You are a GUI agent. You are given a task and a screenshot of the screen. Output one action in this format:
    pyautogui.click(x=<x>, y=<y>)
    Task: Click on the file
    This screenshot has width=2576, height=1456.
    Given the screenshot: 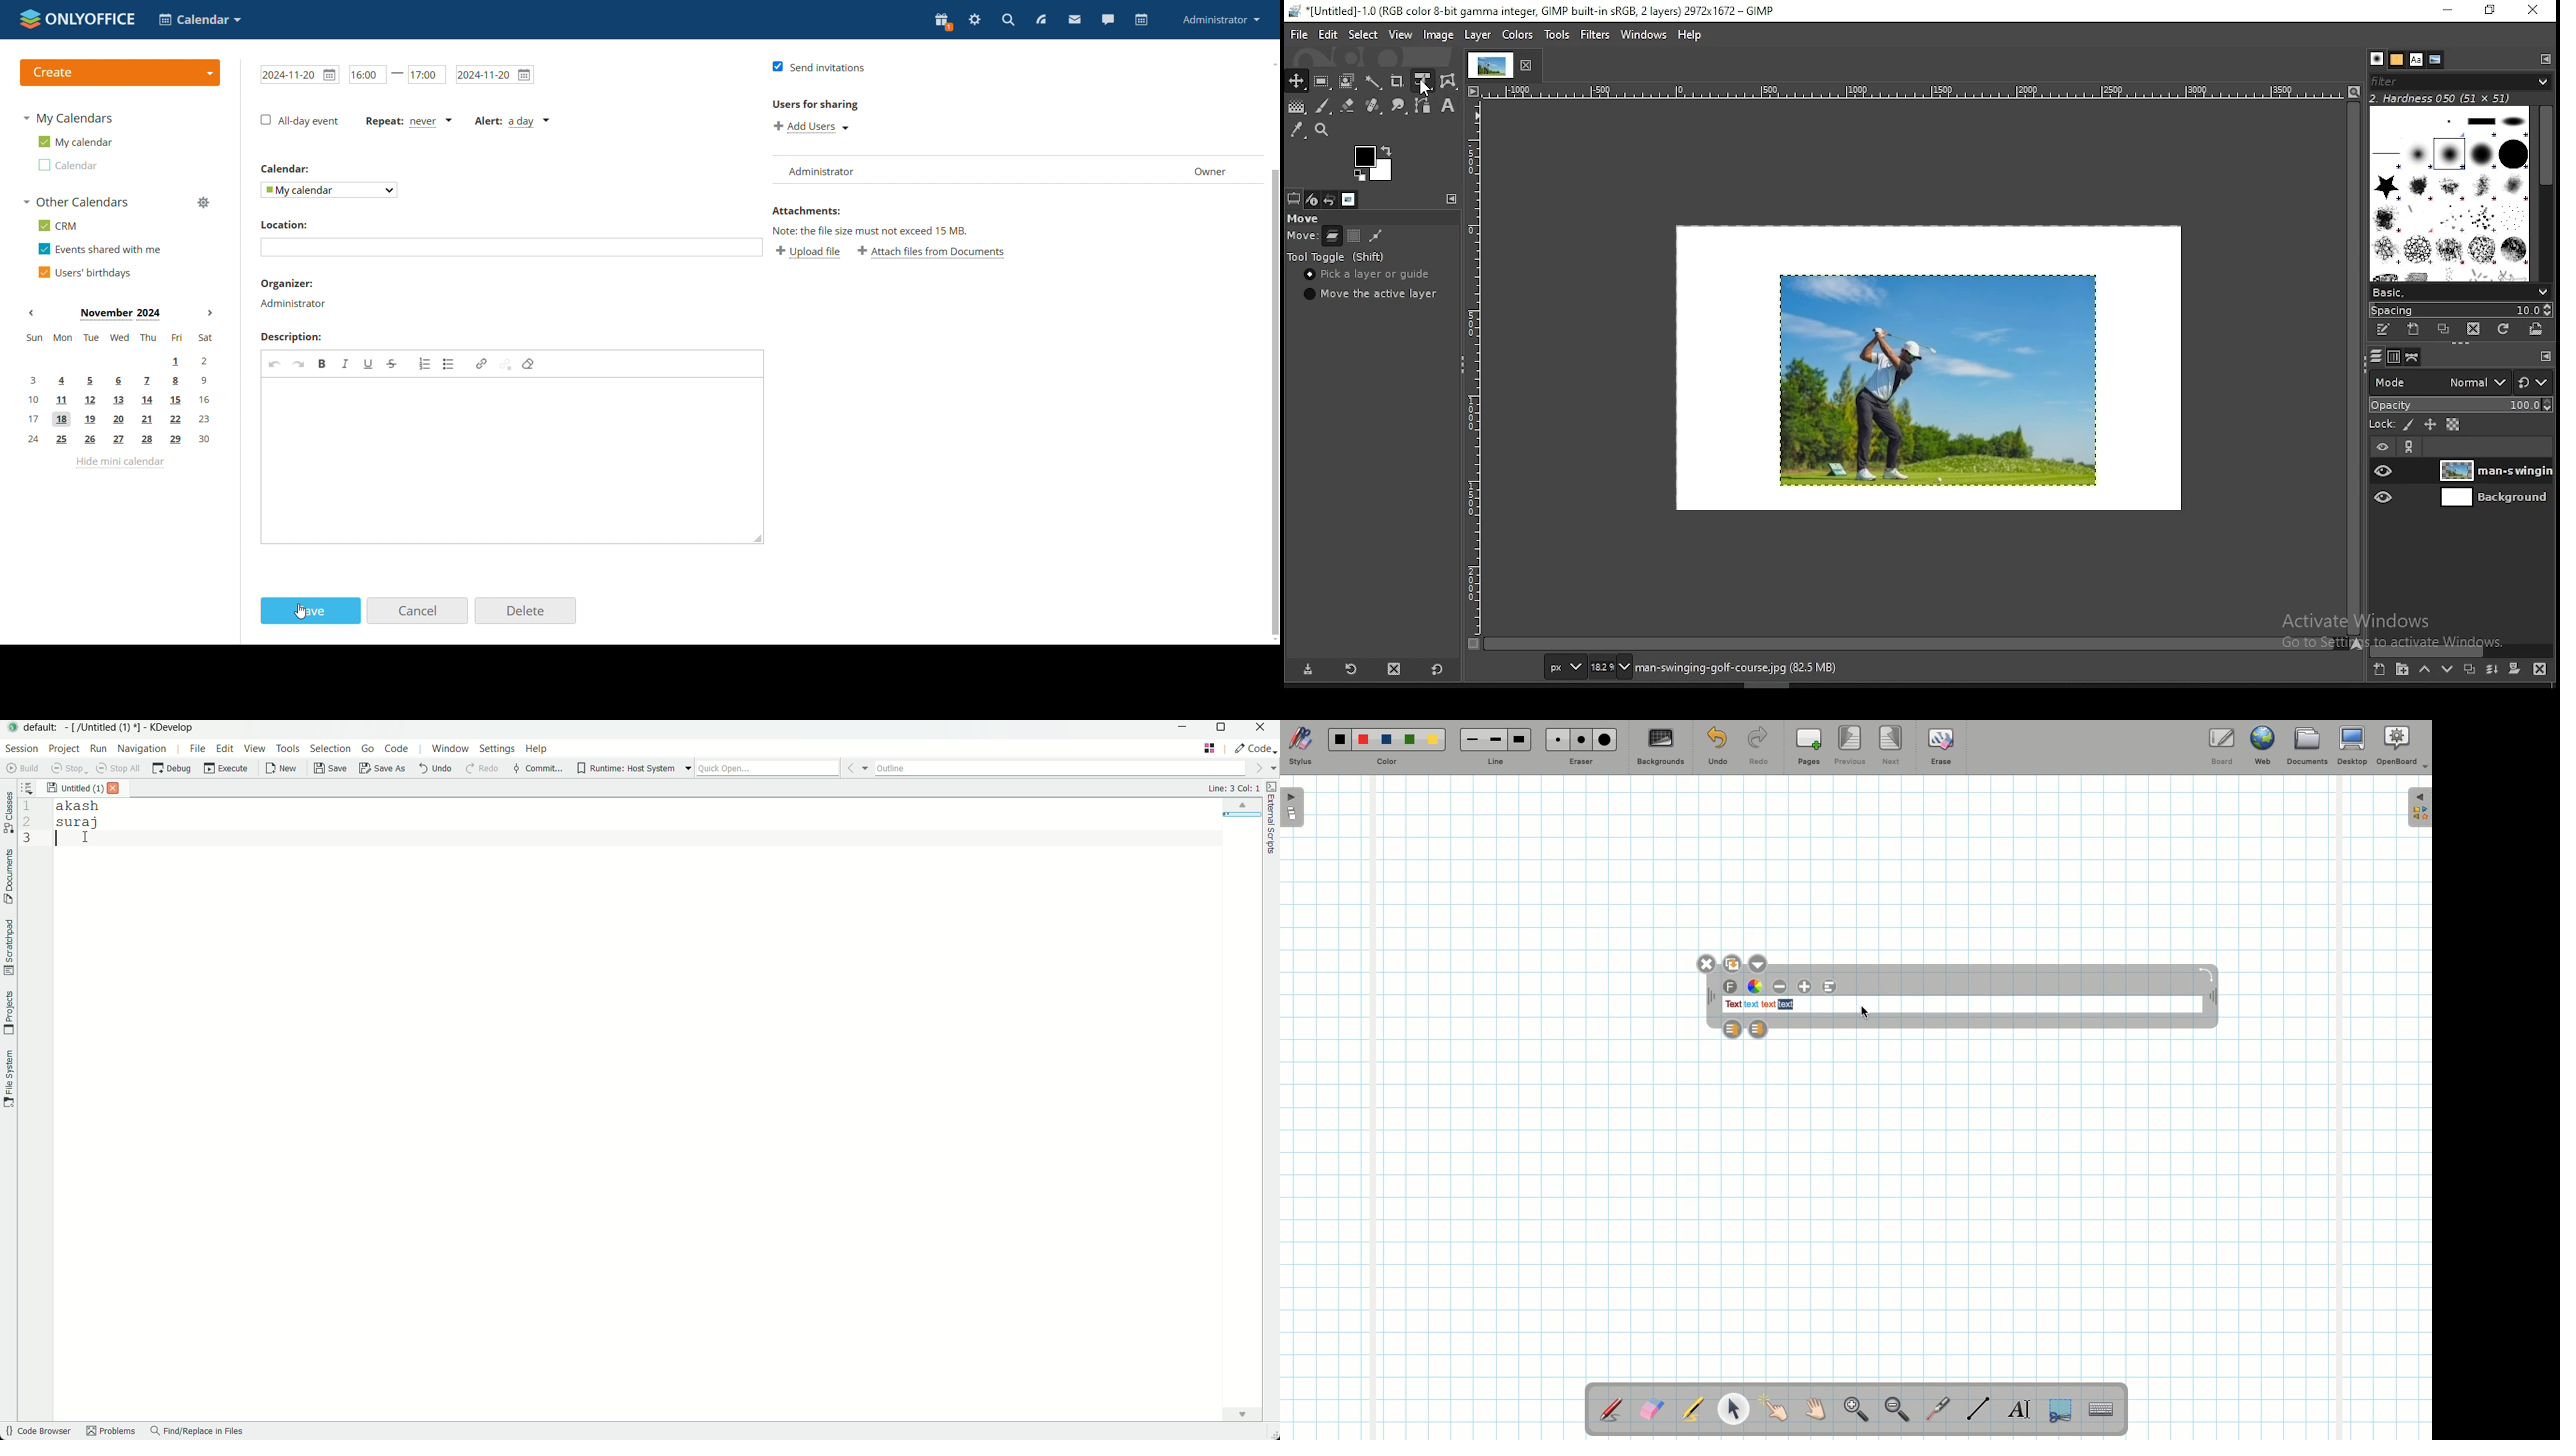 What is the action you would take?
    pyautogui.click(x=1298, y=35)
    